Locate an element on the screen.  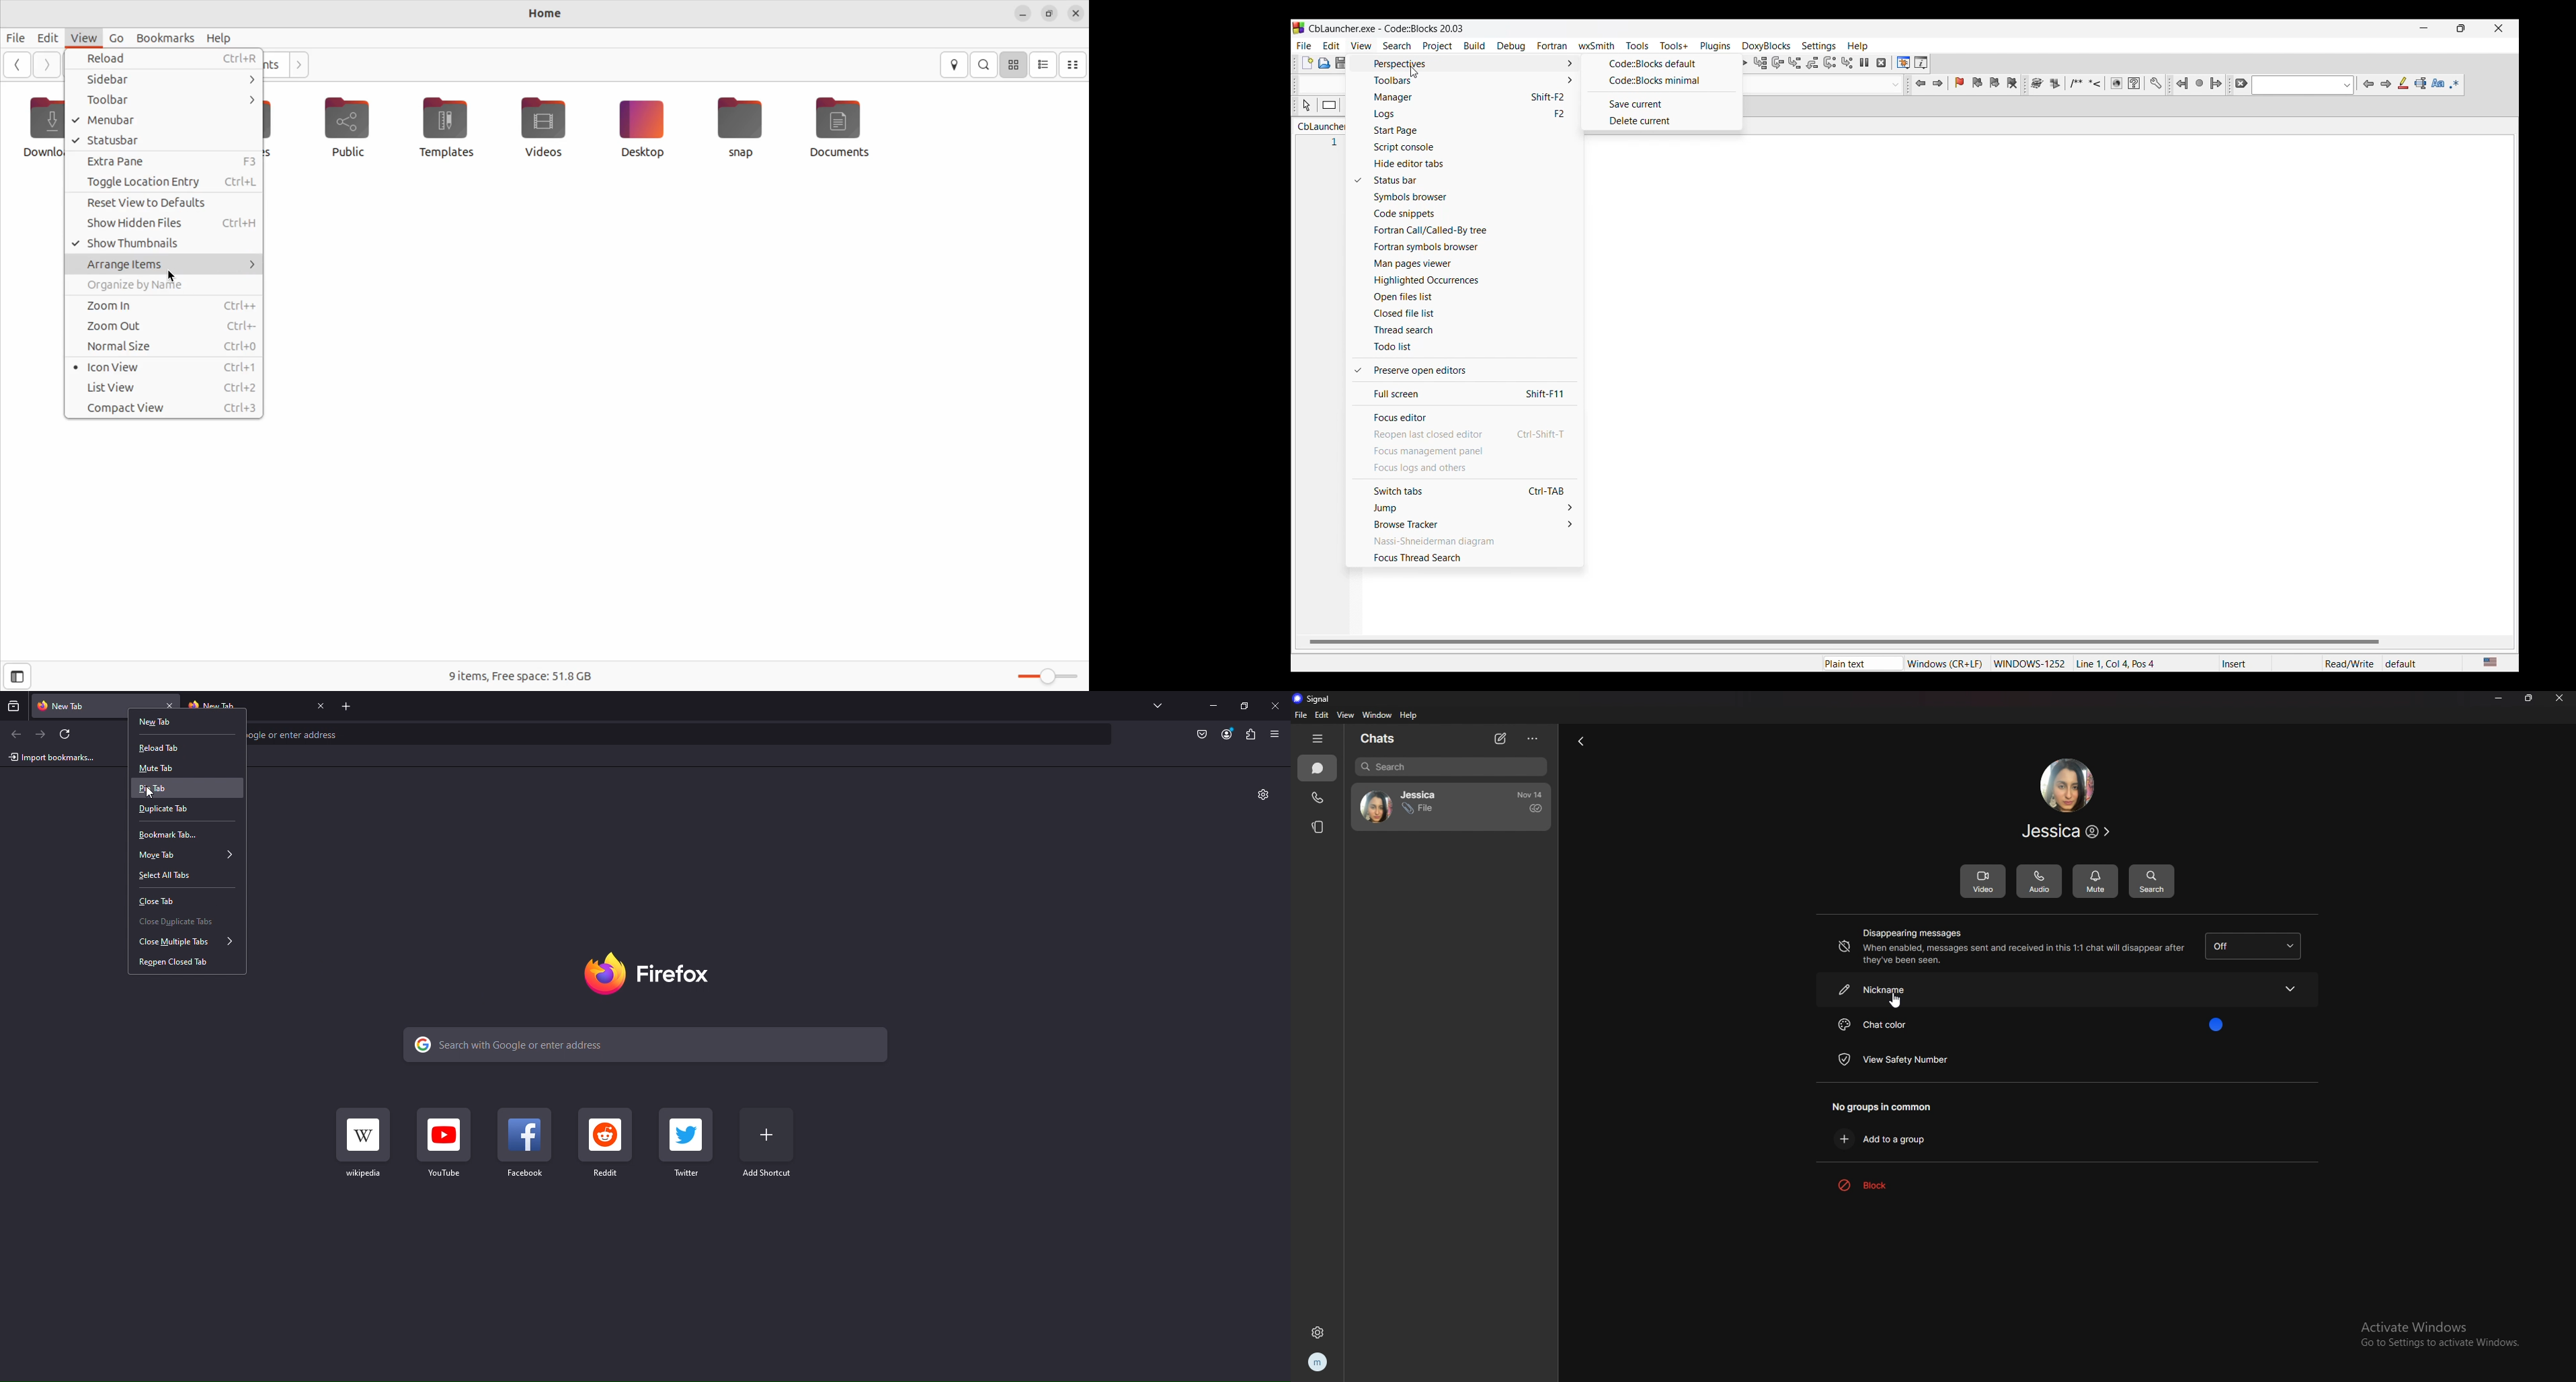
Software logo is located at coordinates (1299, 28).